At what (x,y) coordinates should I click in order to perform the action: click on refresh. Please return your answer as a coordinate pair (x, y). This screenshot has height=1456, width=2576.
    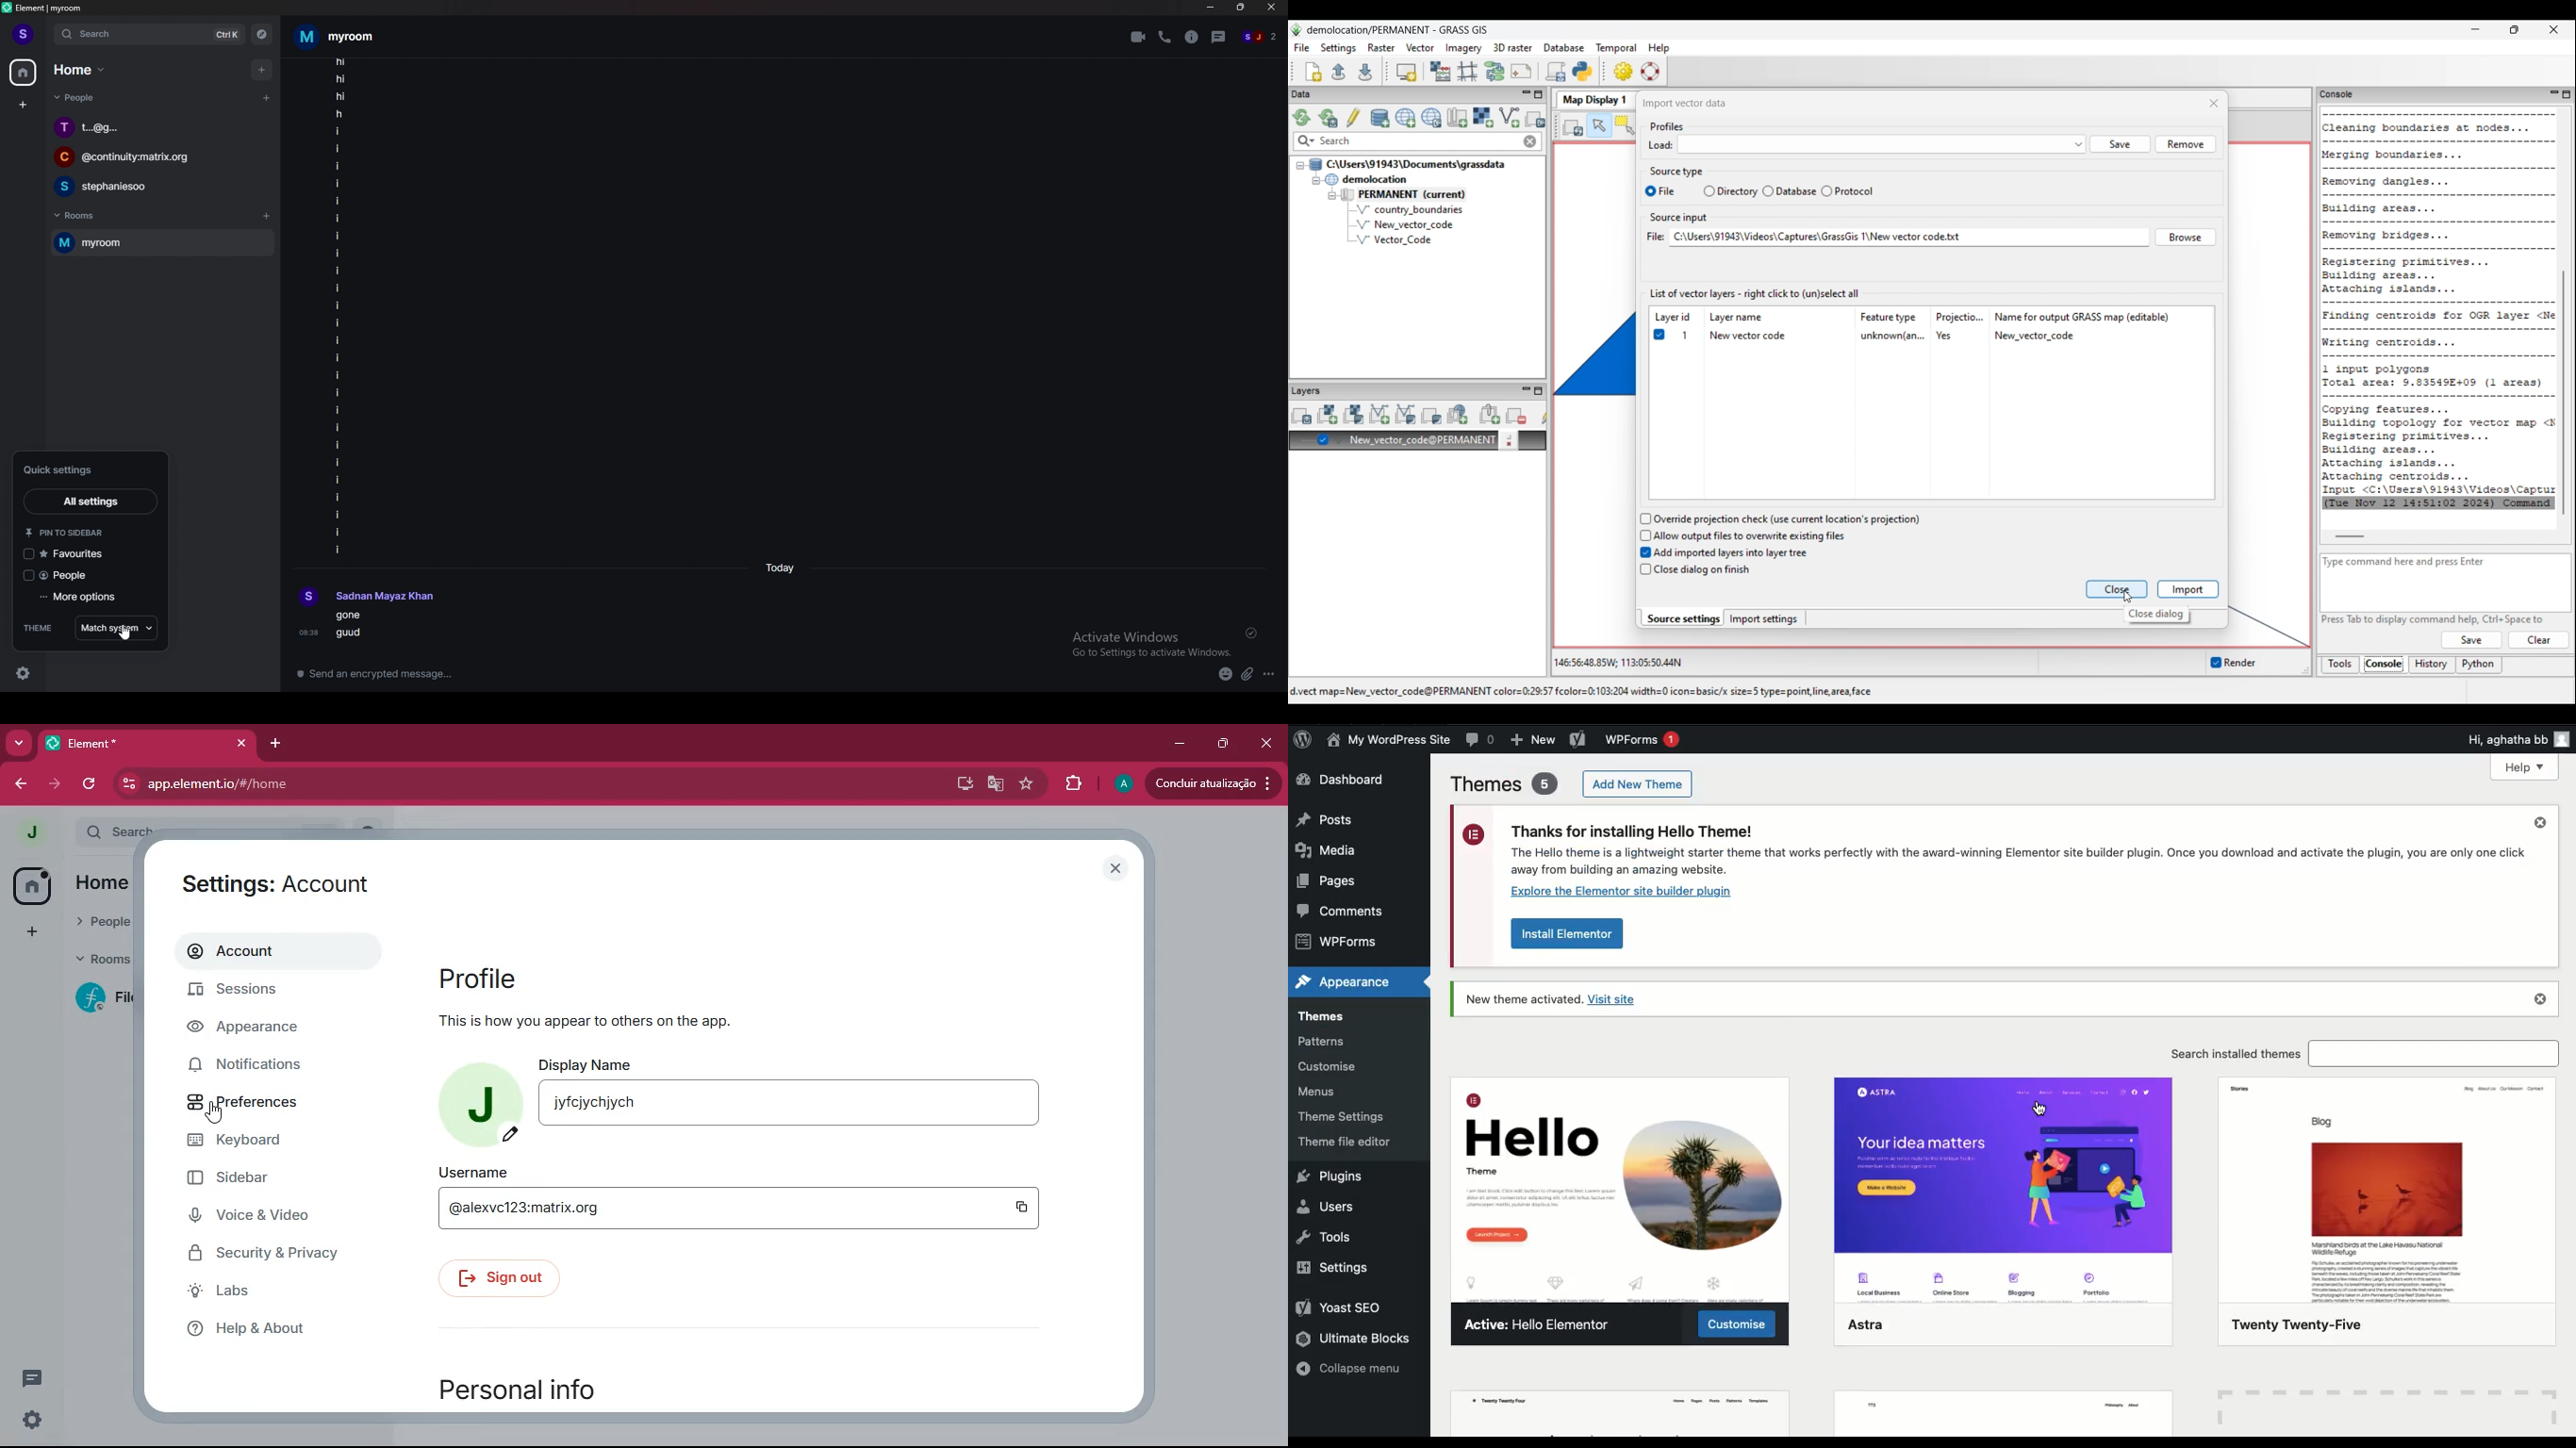
    Looking at the image, I should click on (89, 785).